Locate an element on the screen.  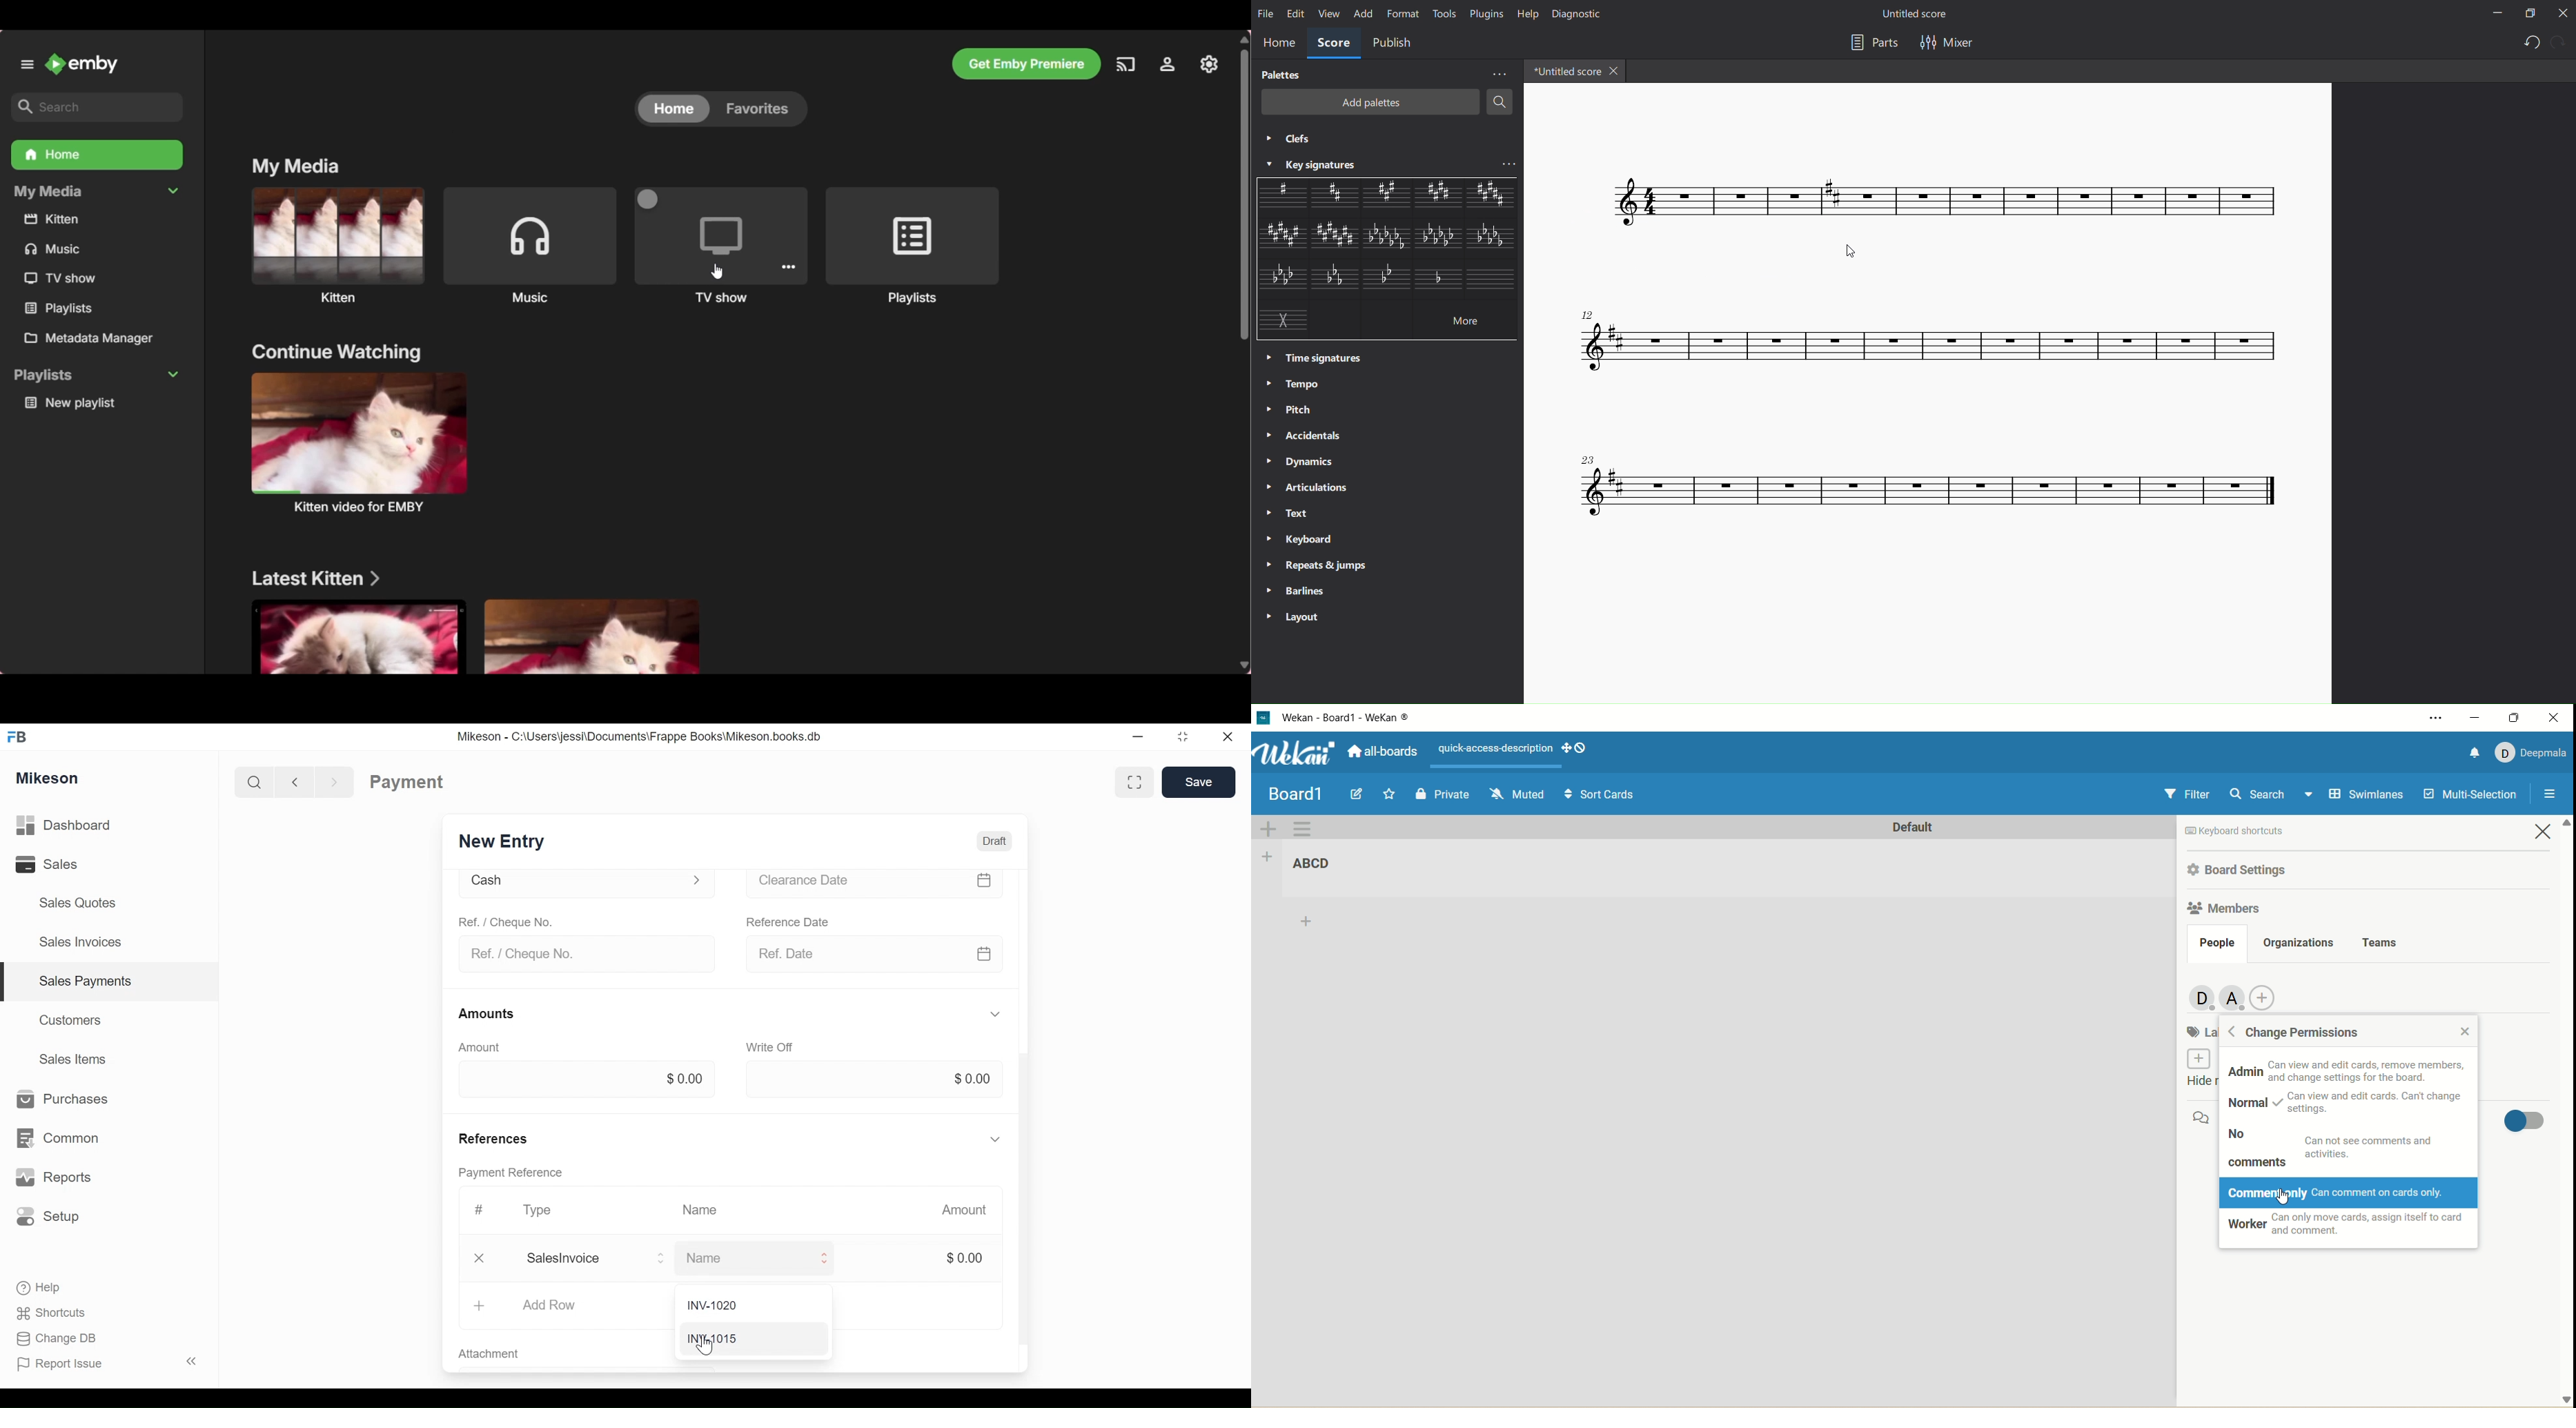
close is located at coordinates (2554, 720).